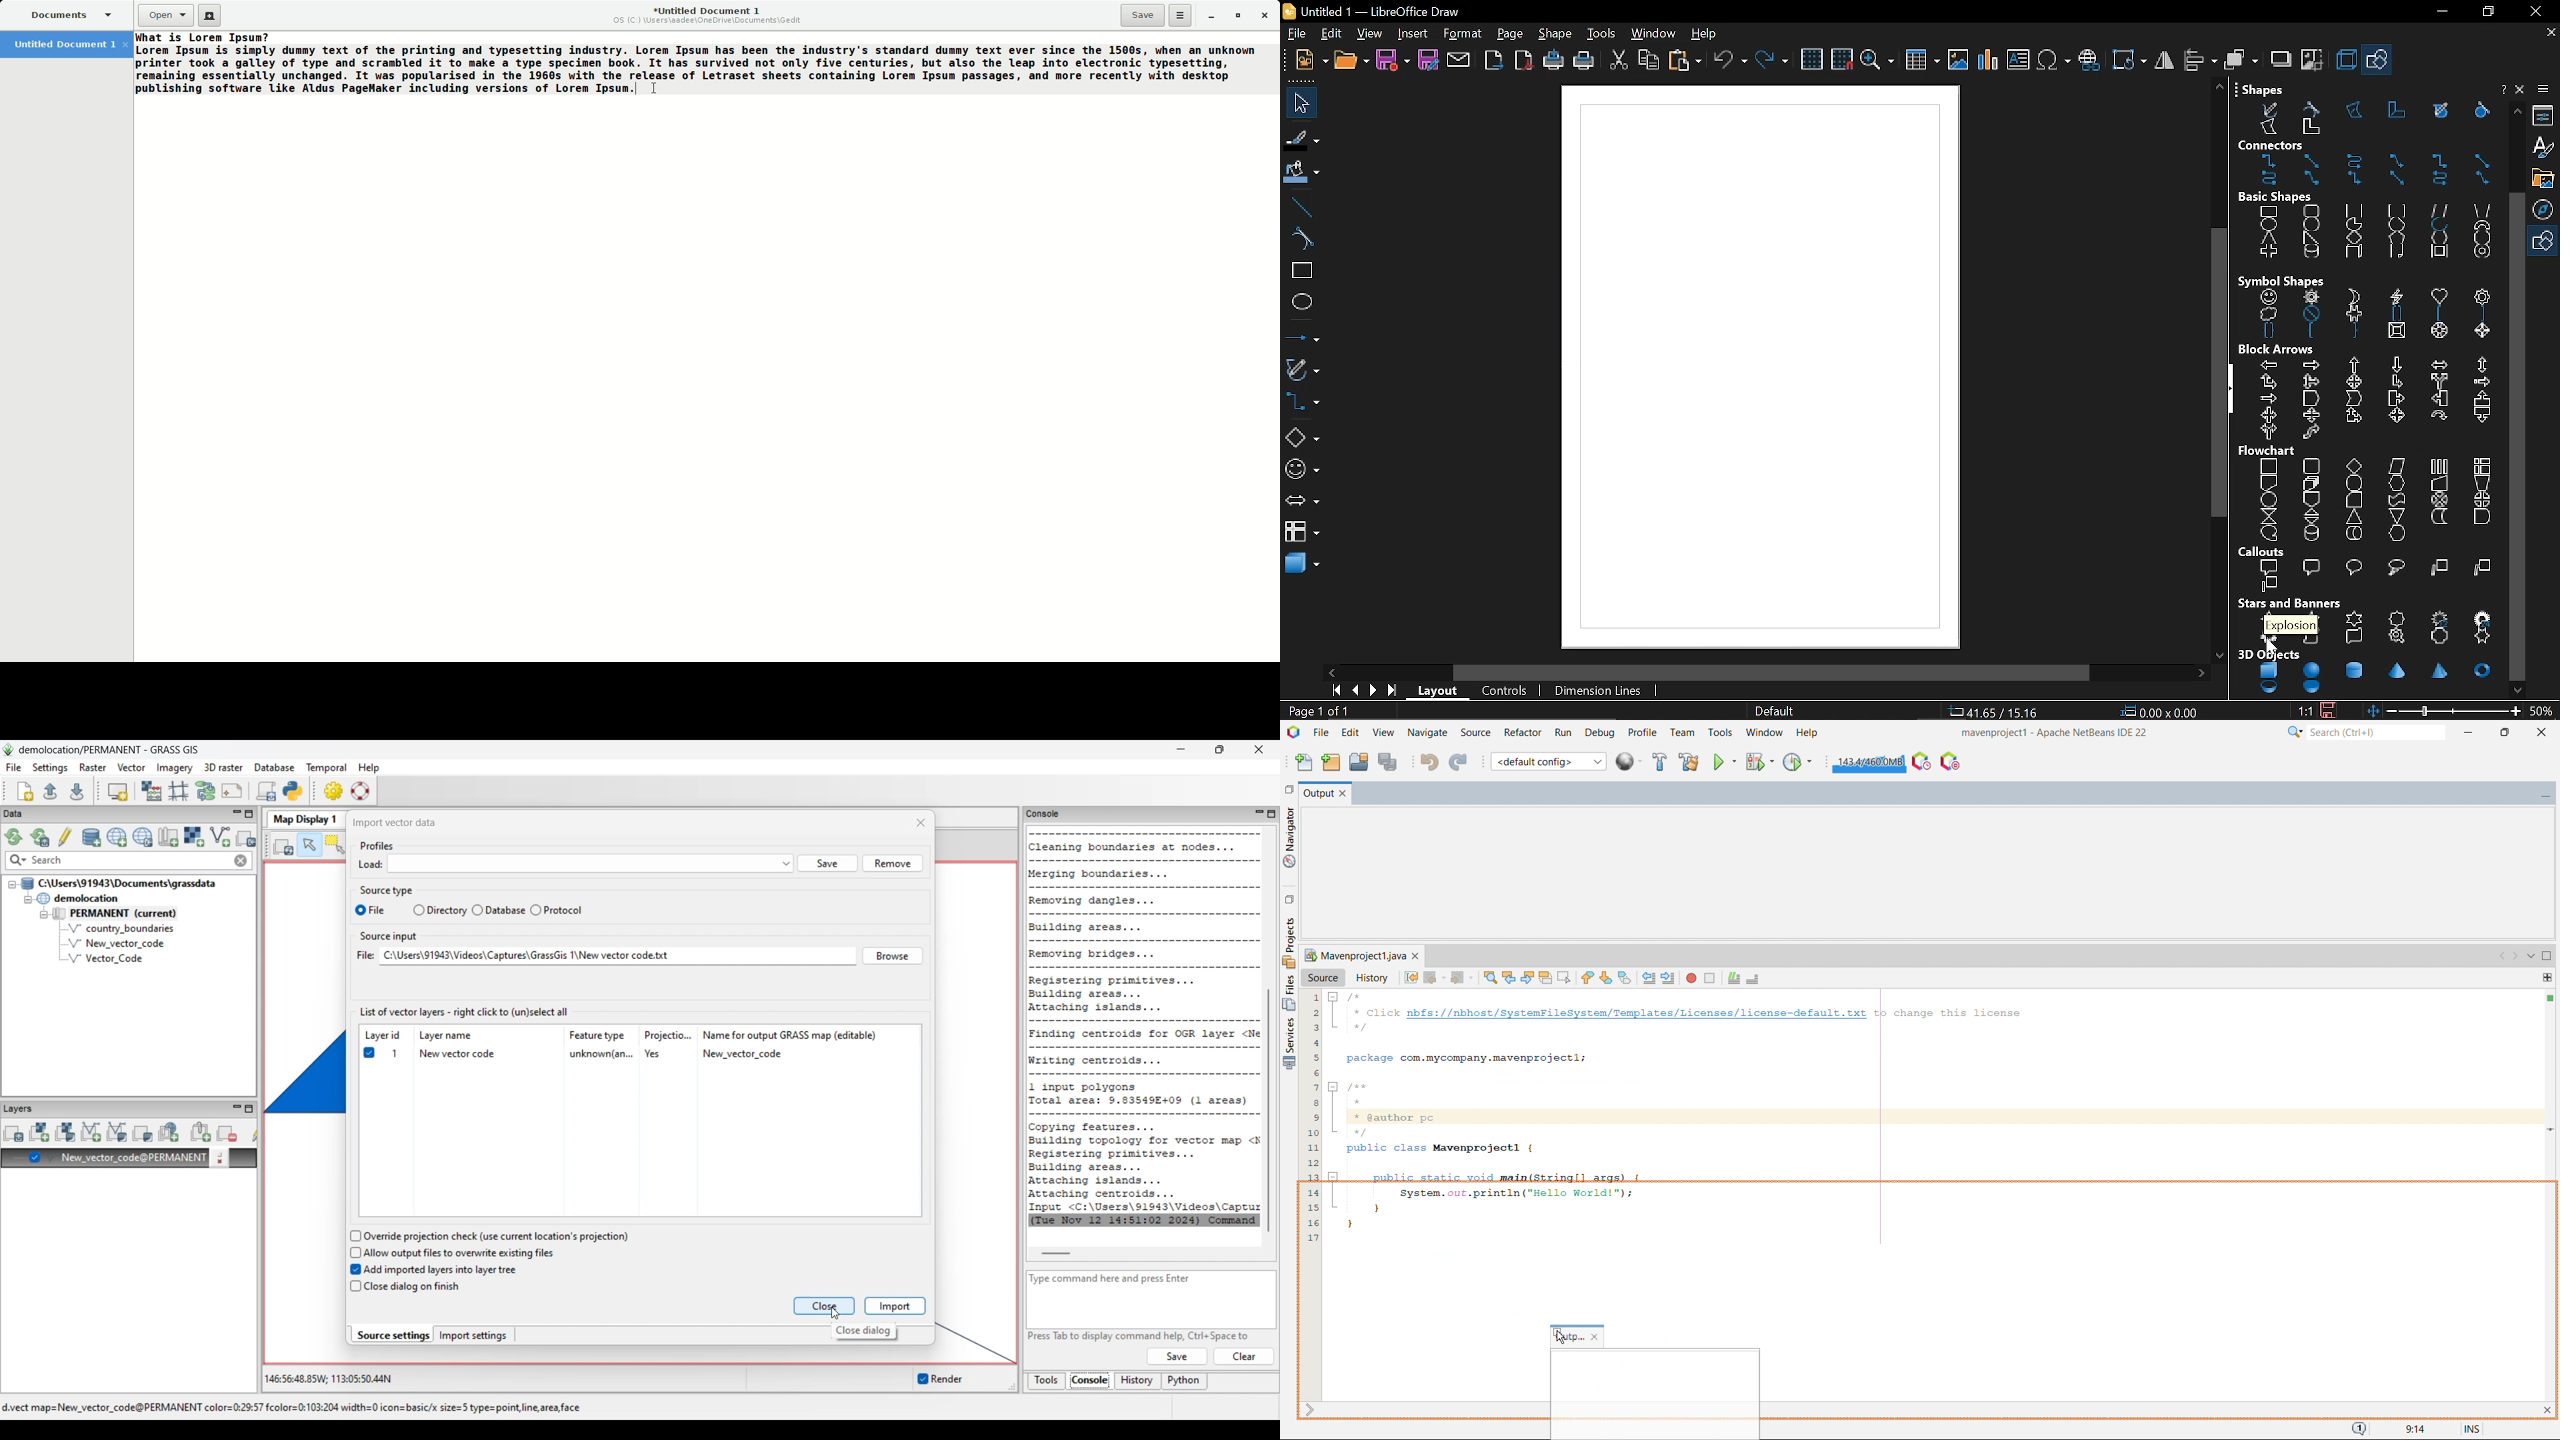  I want to click on attach, so click(1460, 61).